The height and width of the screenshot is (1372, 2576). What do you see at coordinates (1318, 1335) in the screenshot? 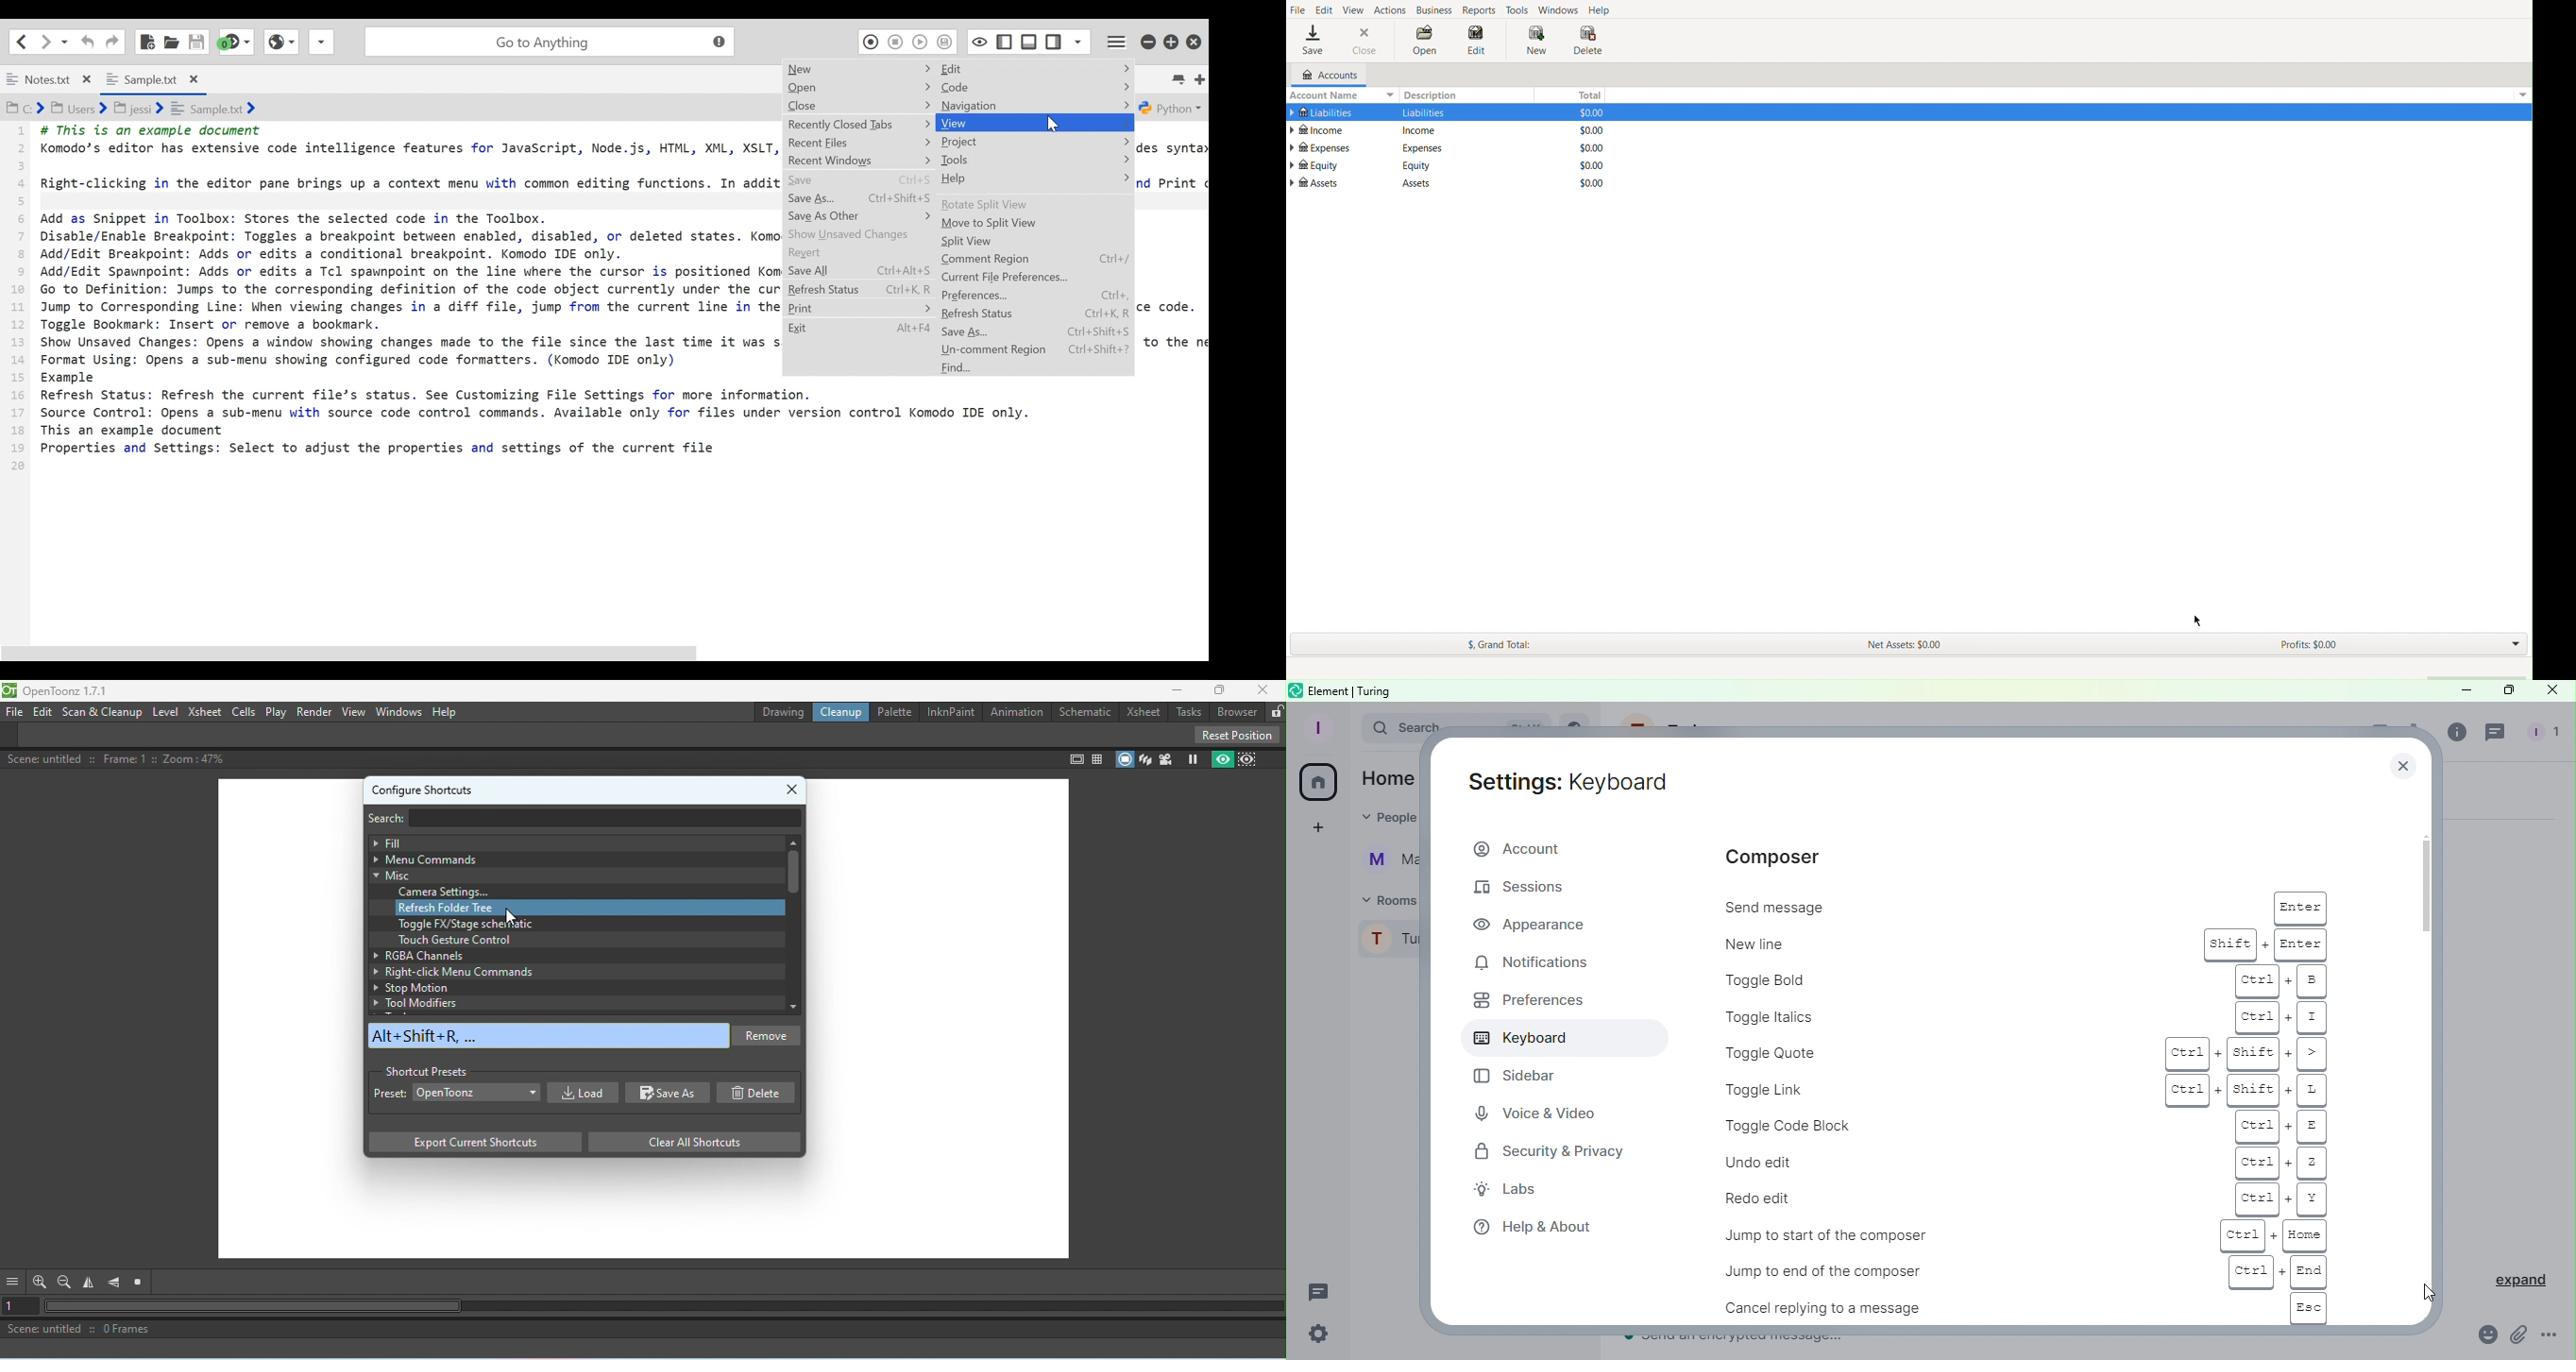
I see `Quick Settings` at bounding box center [1318, 1335].